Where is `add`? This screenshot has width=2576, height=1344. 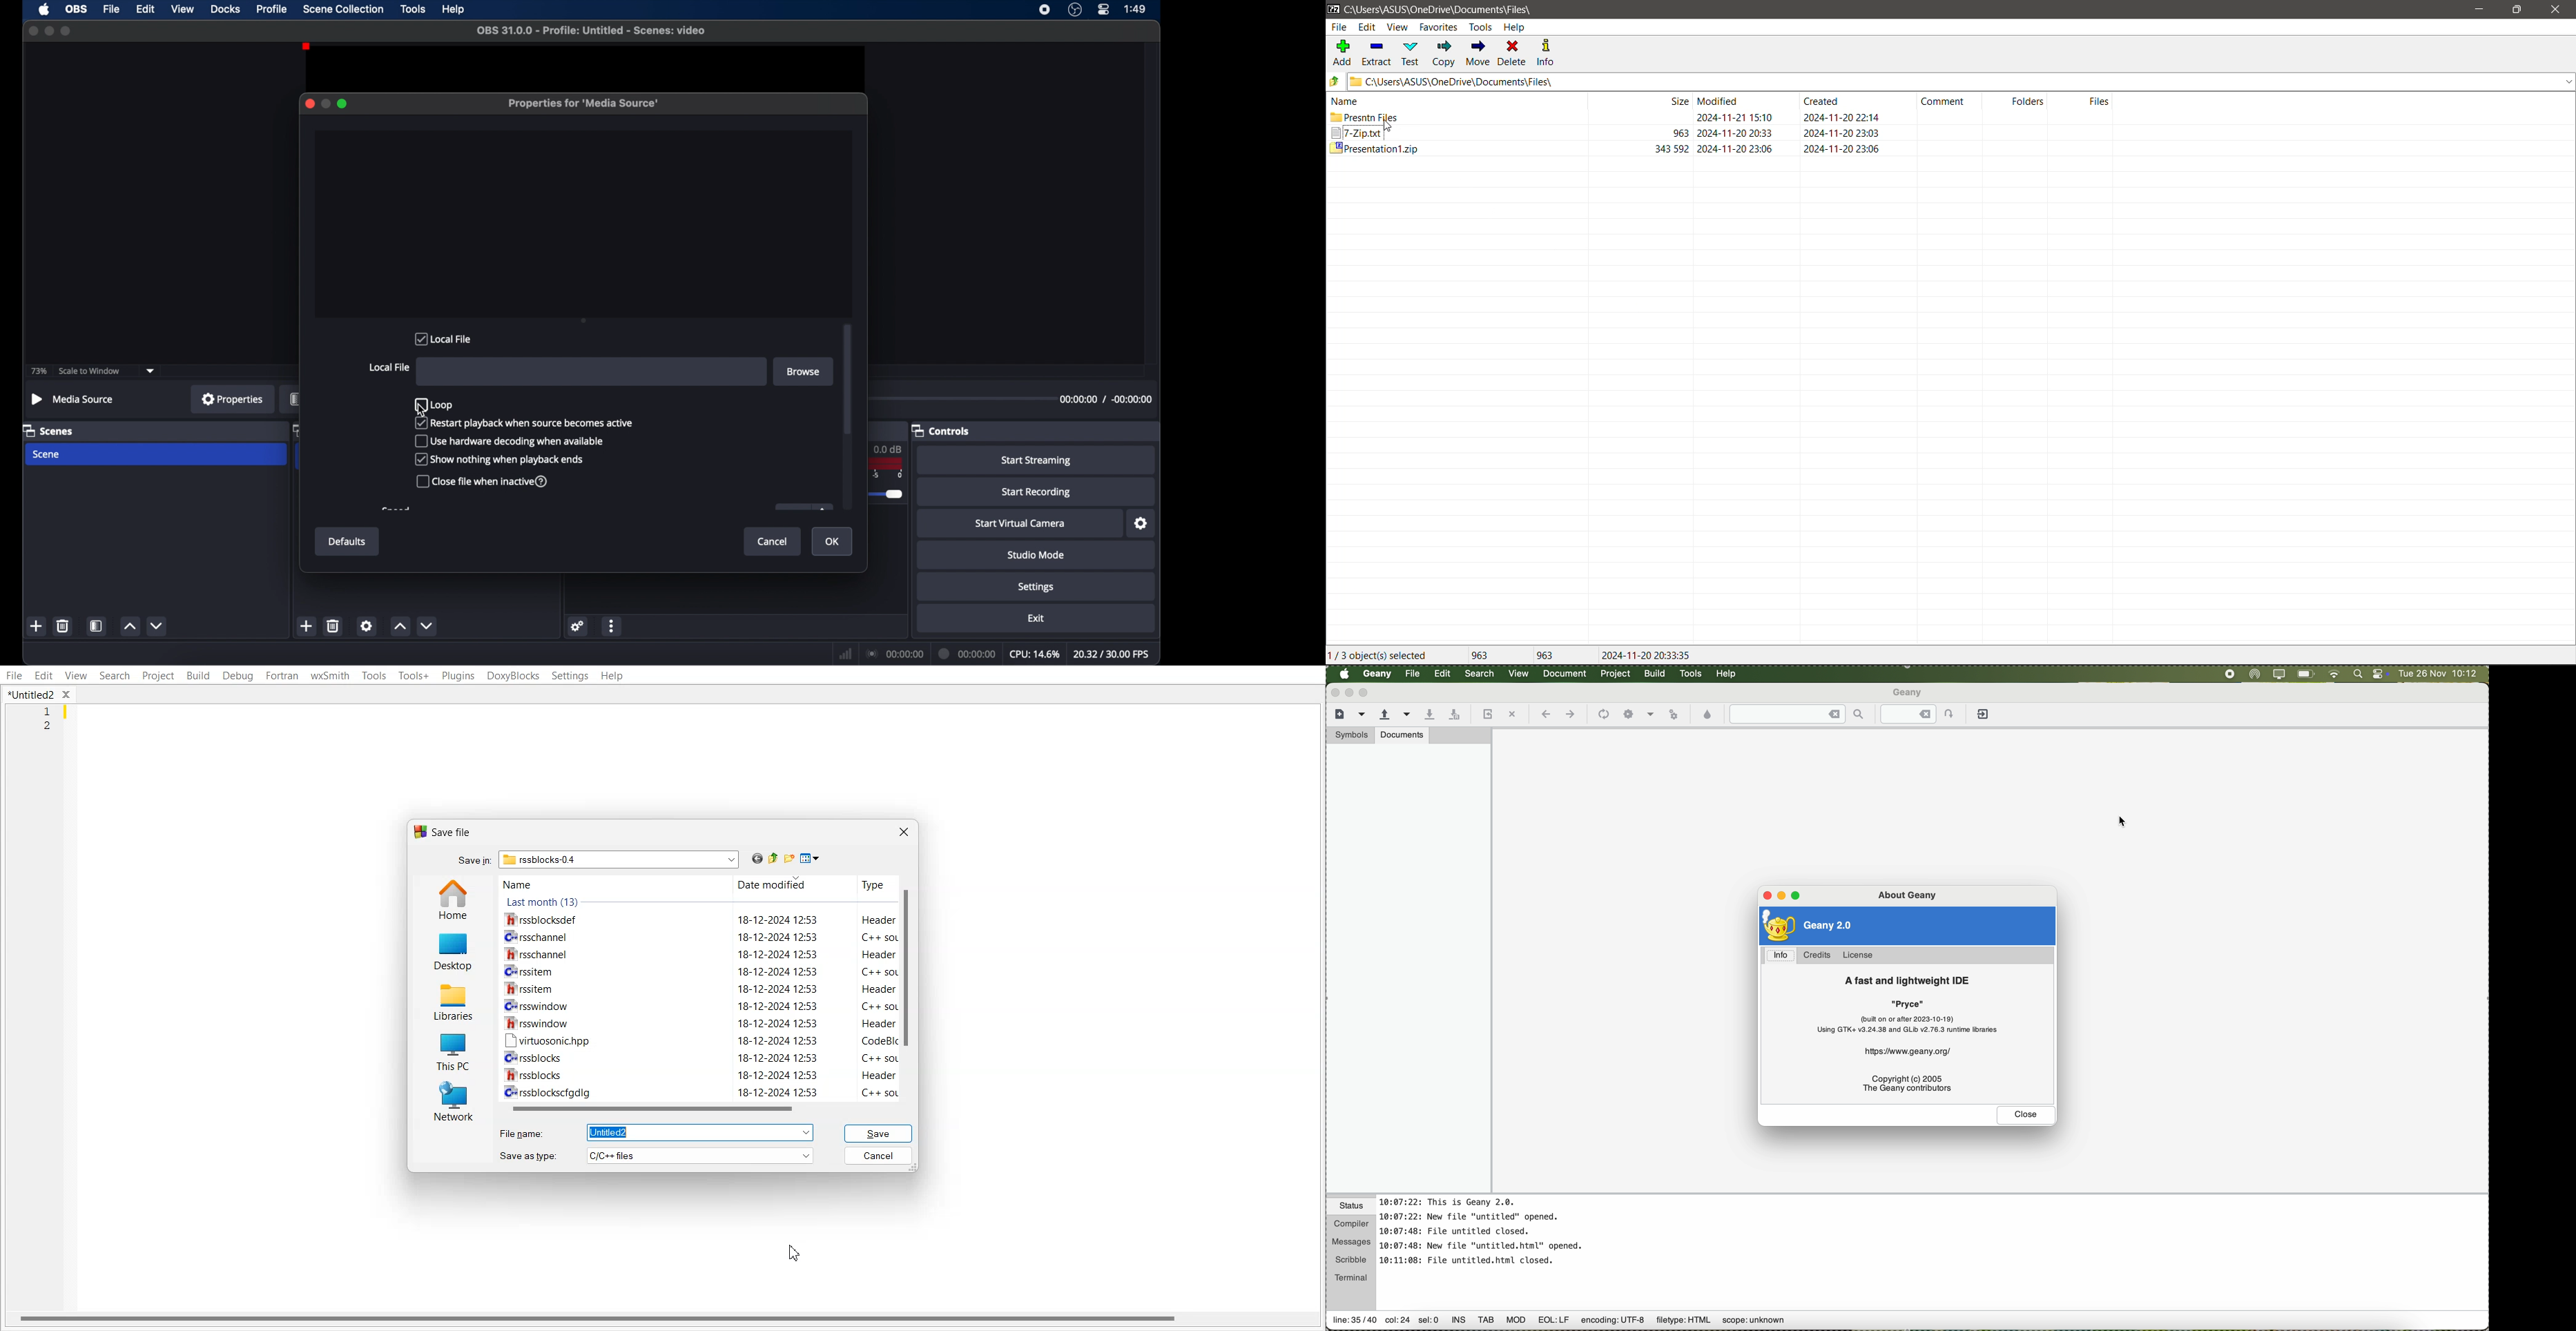
add is located at coordinates (37, 625).